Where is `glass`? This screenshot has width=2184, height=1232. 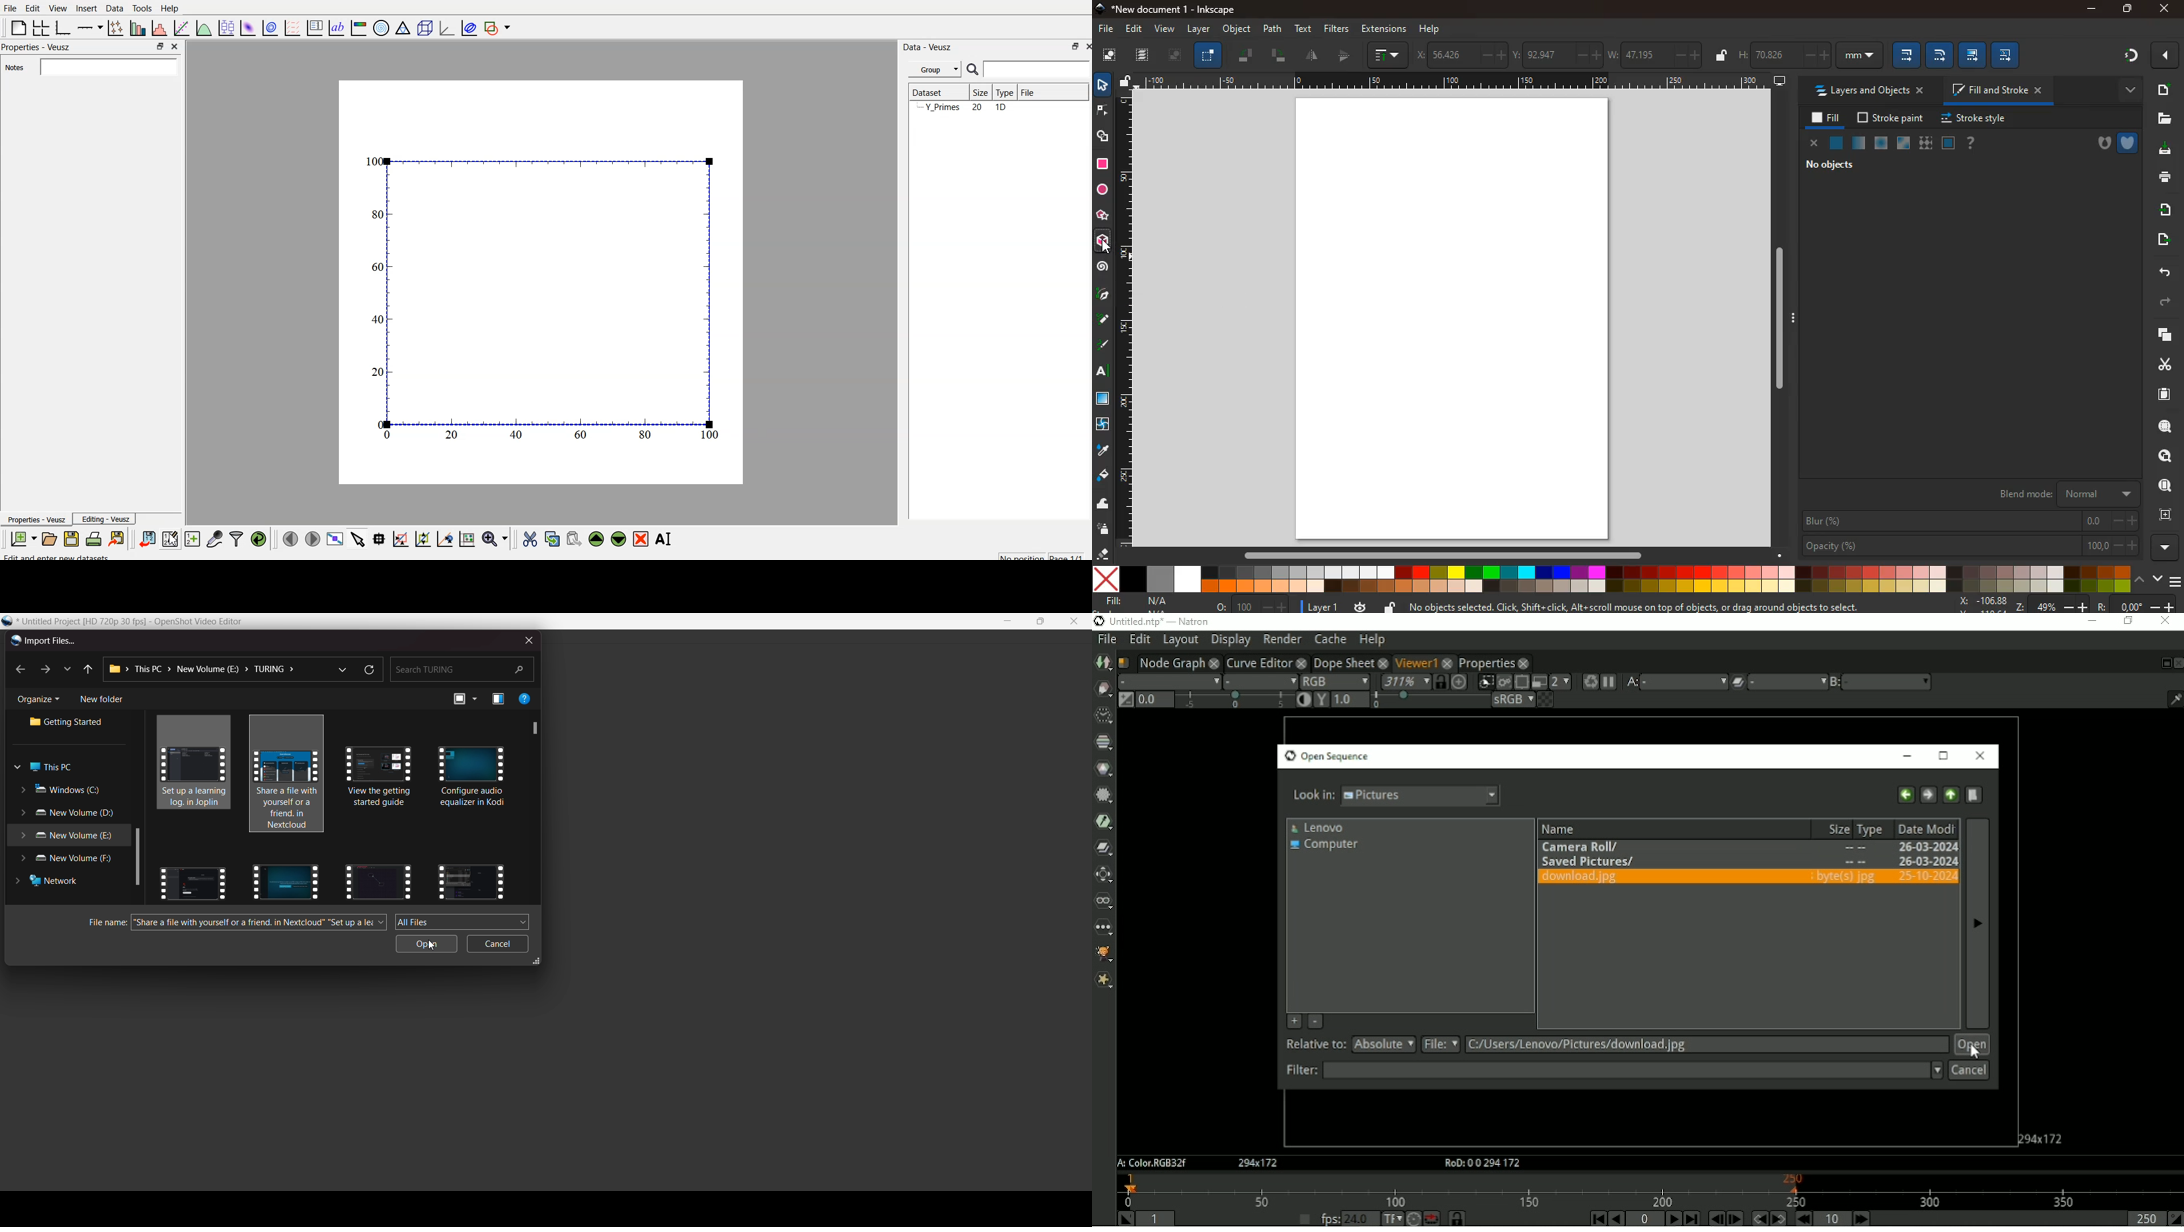 glass is located at coordinates (1902, 144).